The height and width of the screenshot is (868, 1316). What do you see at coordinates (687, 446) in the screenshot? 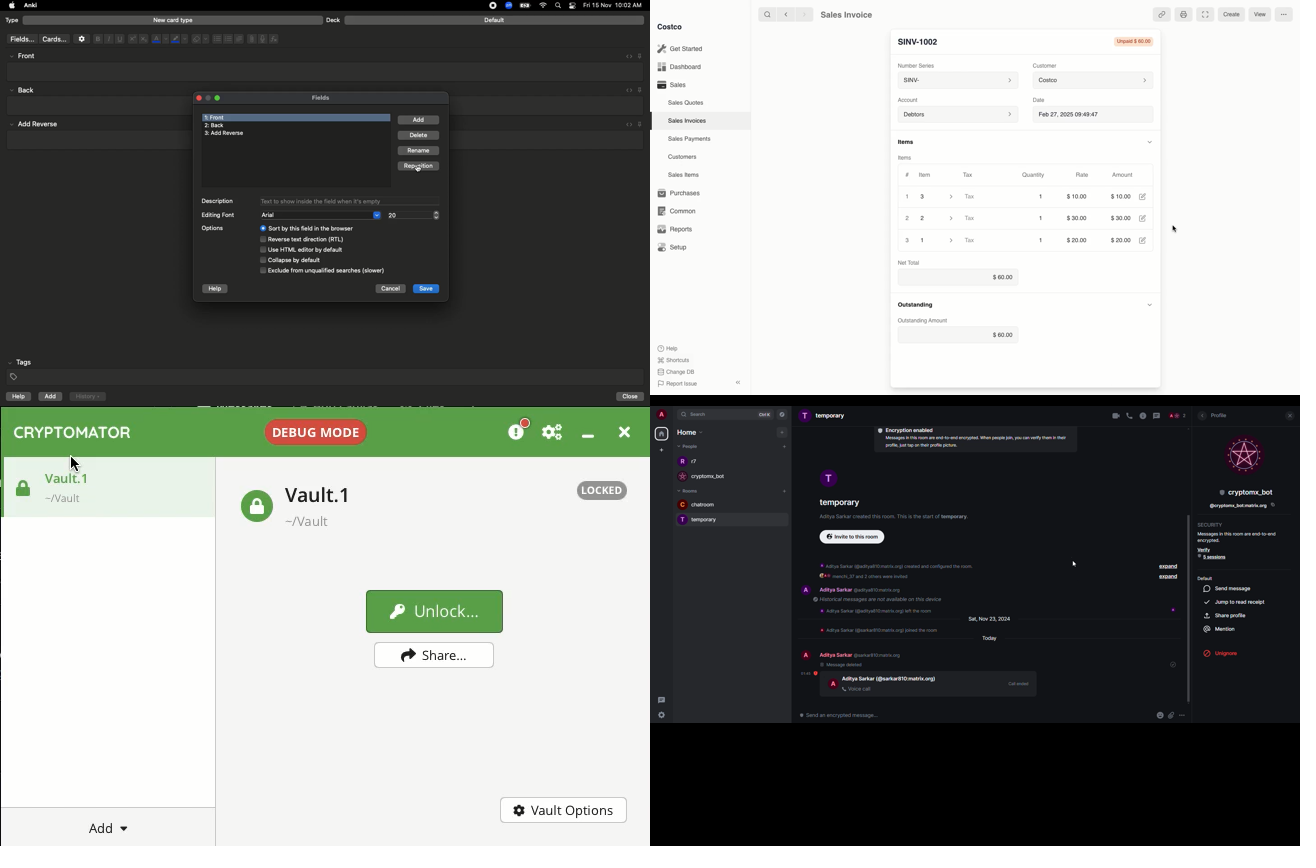
I see `people` at bounding box center [687, 446].